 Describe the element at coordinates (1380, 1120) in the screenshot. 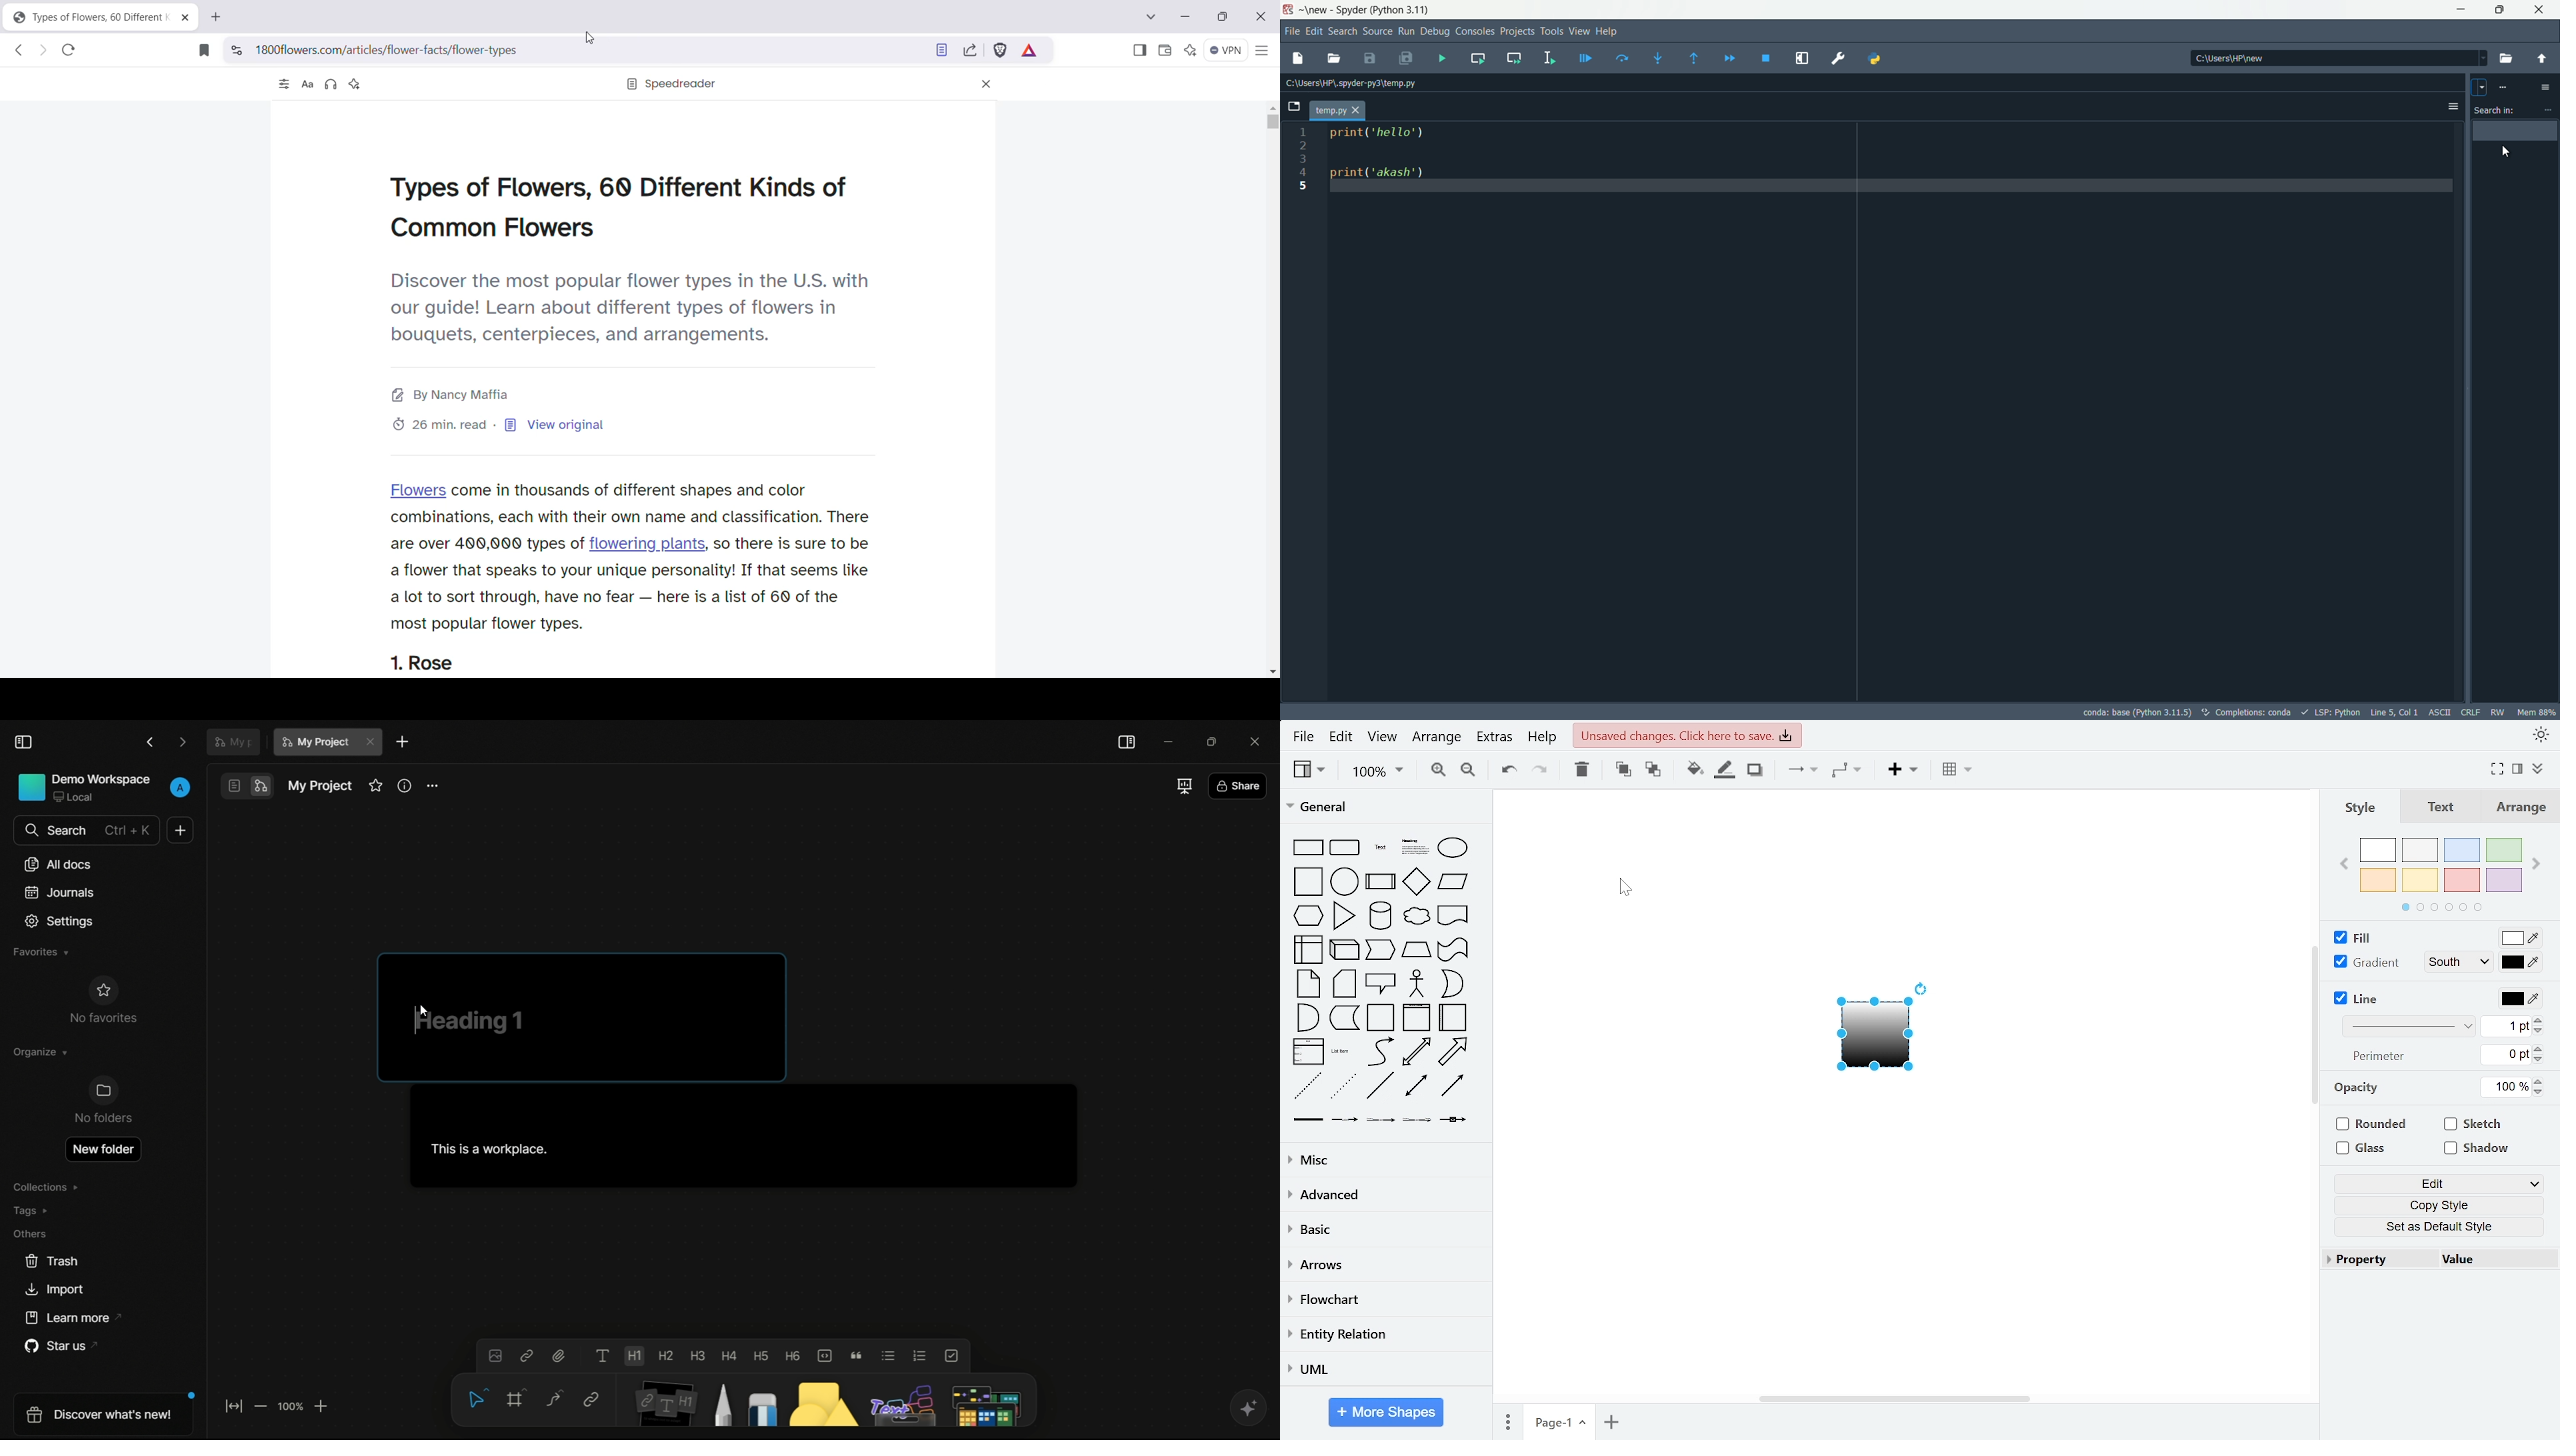

I see `` at that location.